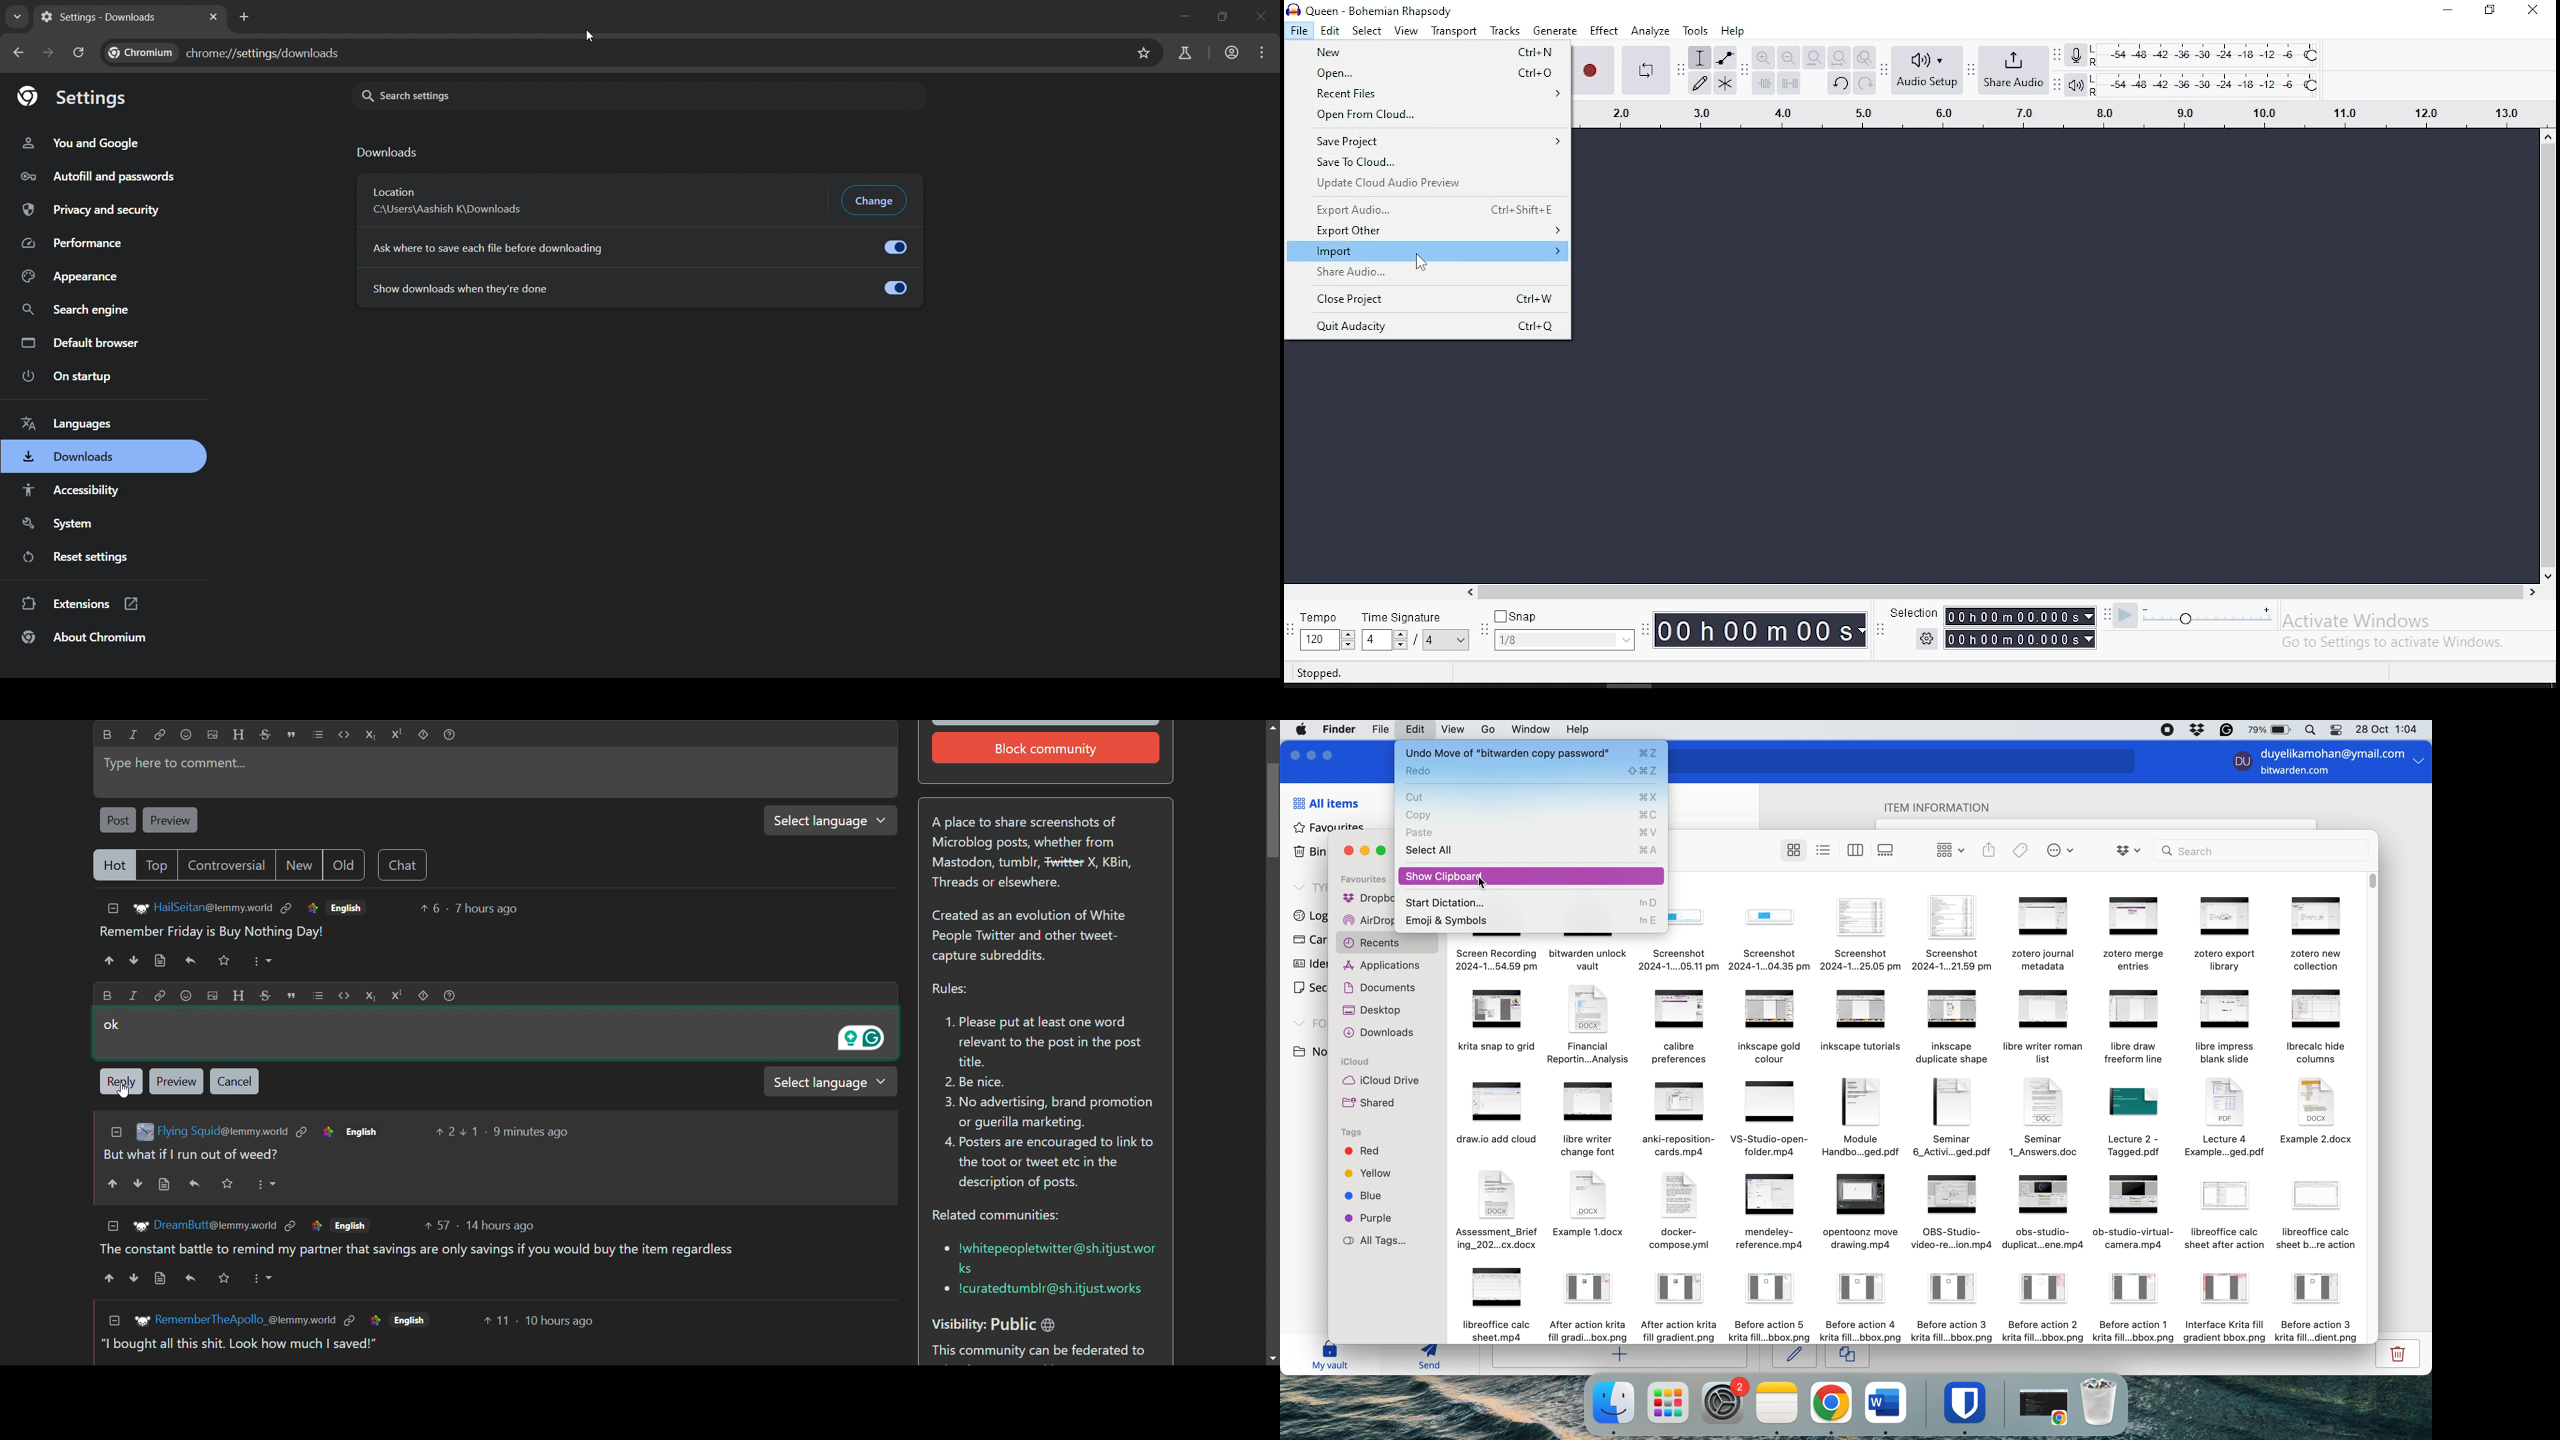 The height and width of the screenshot is (1456, 2576). Describe the element at coordinates (349, 1323) in the screenshot. I see `link` at that location.